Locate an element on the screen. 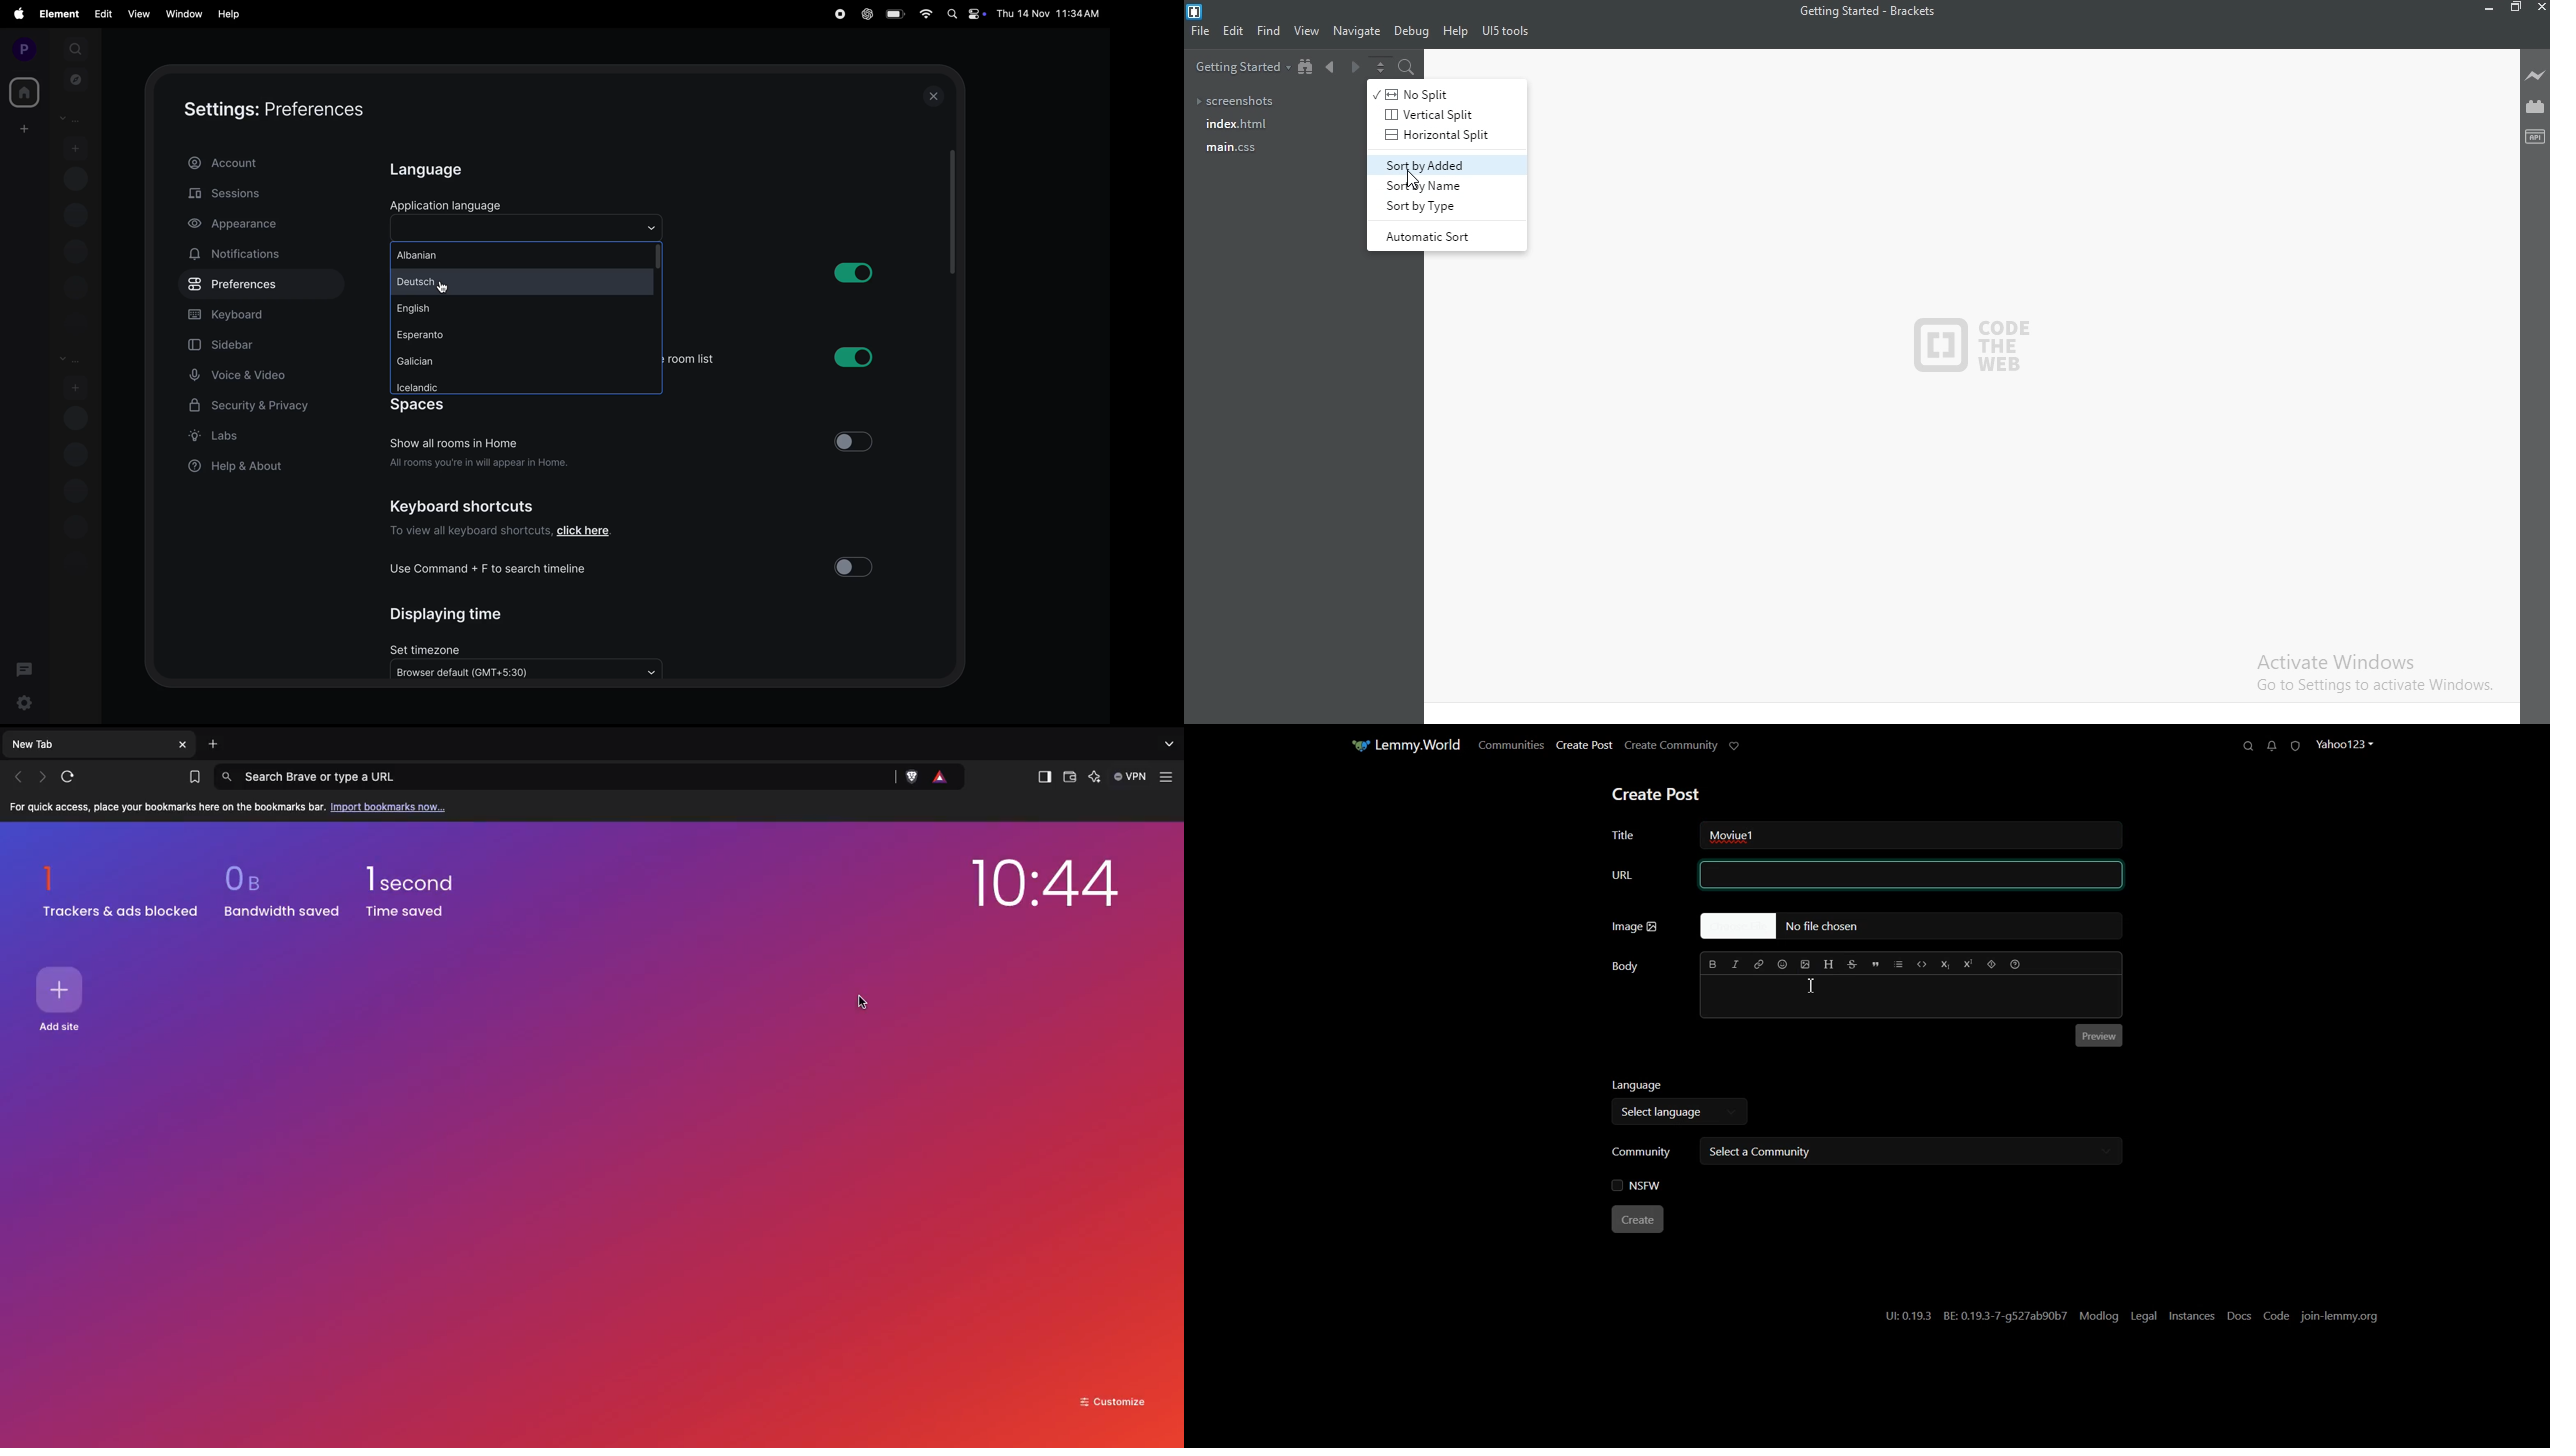 The width and height of the screenshot is (2576, 1456). Help is located at coordinates (1455, 32).